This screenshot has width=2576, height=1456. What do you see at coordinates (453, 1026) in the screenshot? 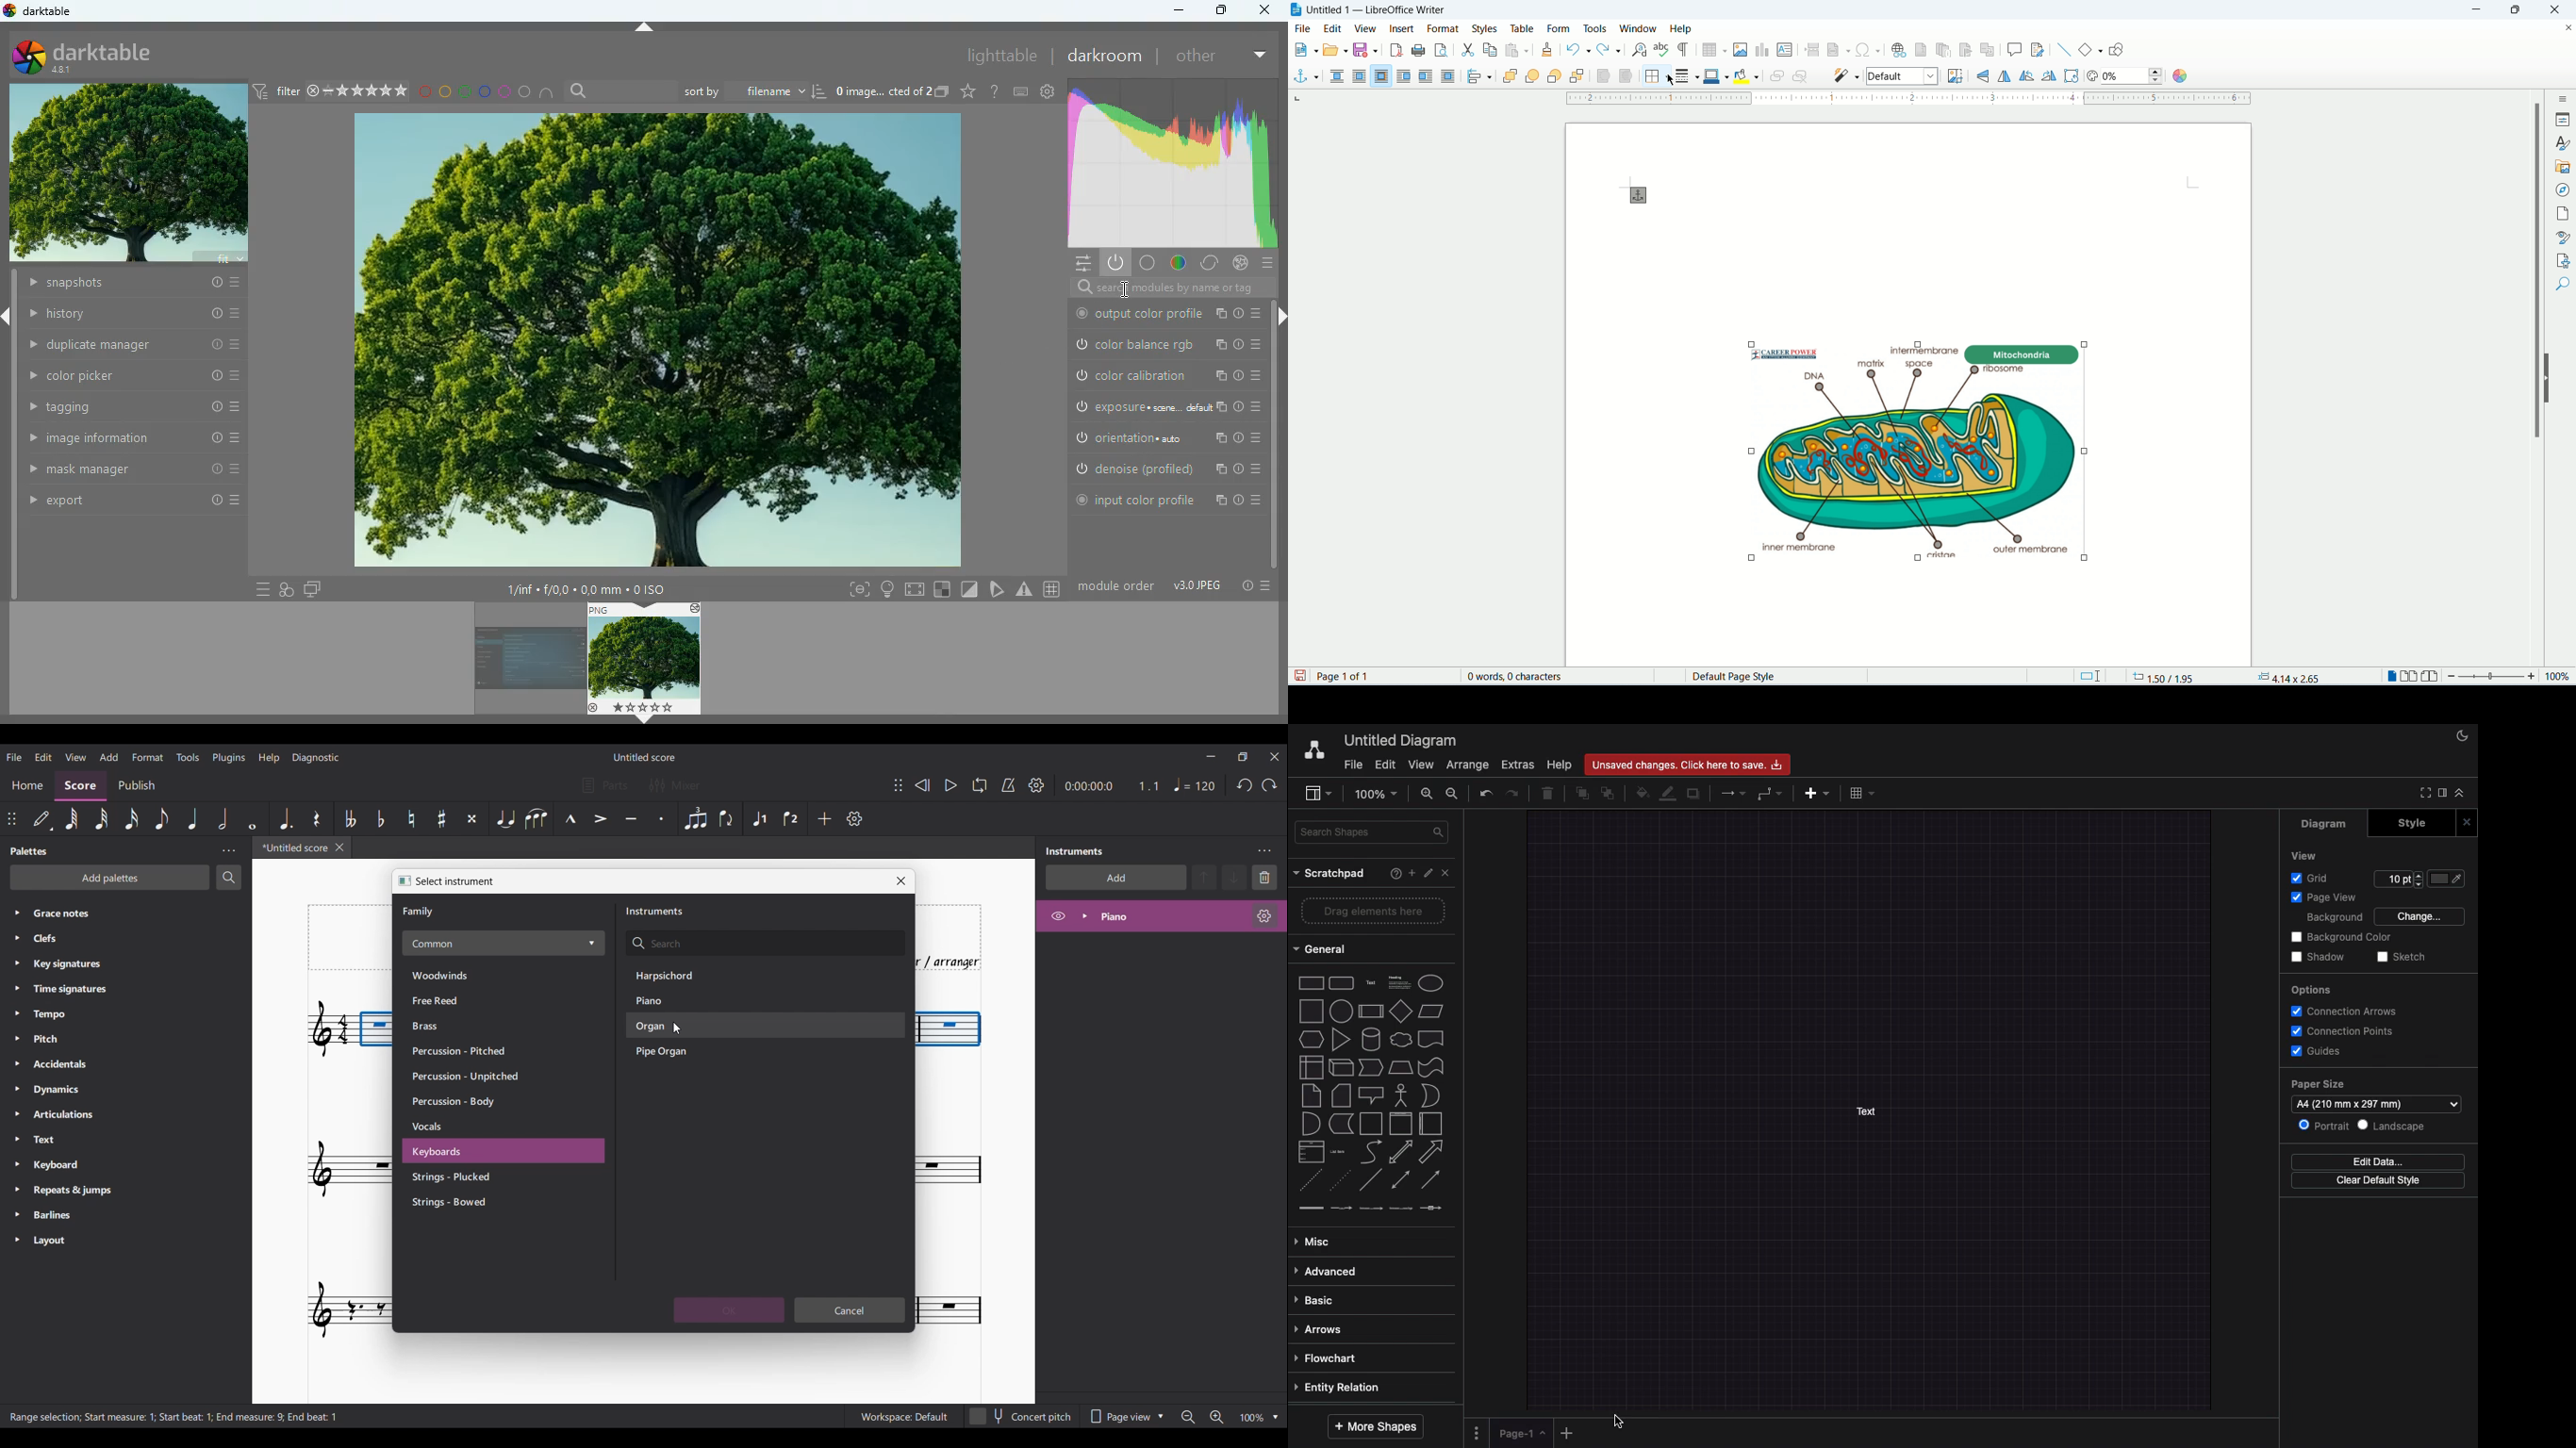
I see `Brass` at bounding box center [453, 1026].